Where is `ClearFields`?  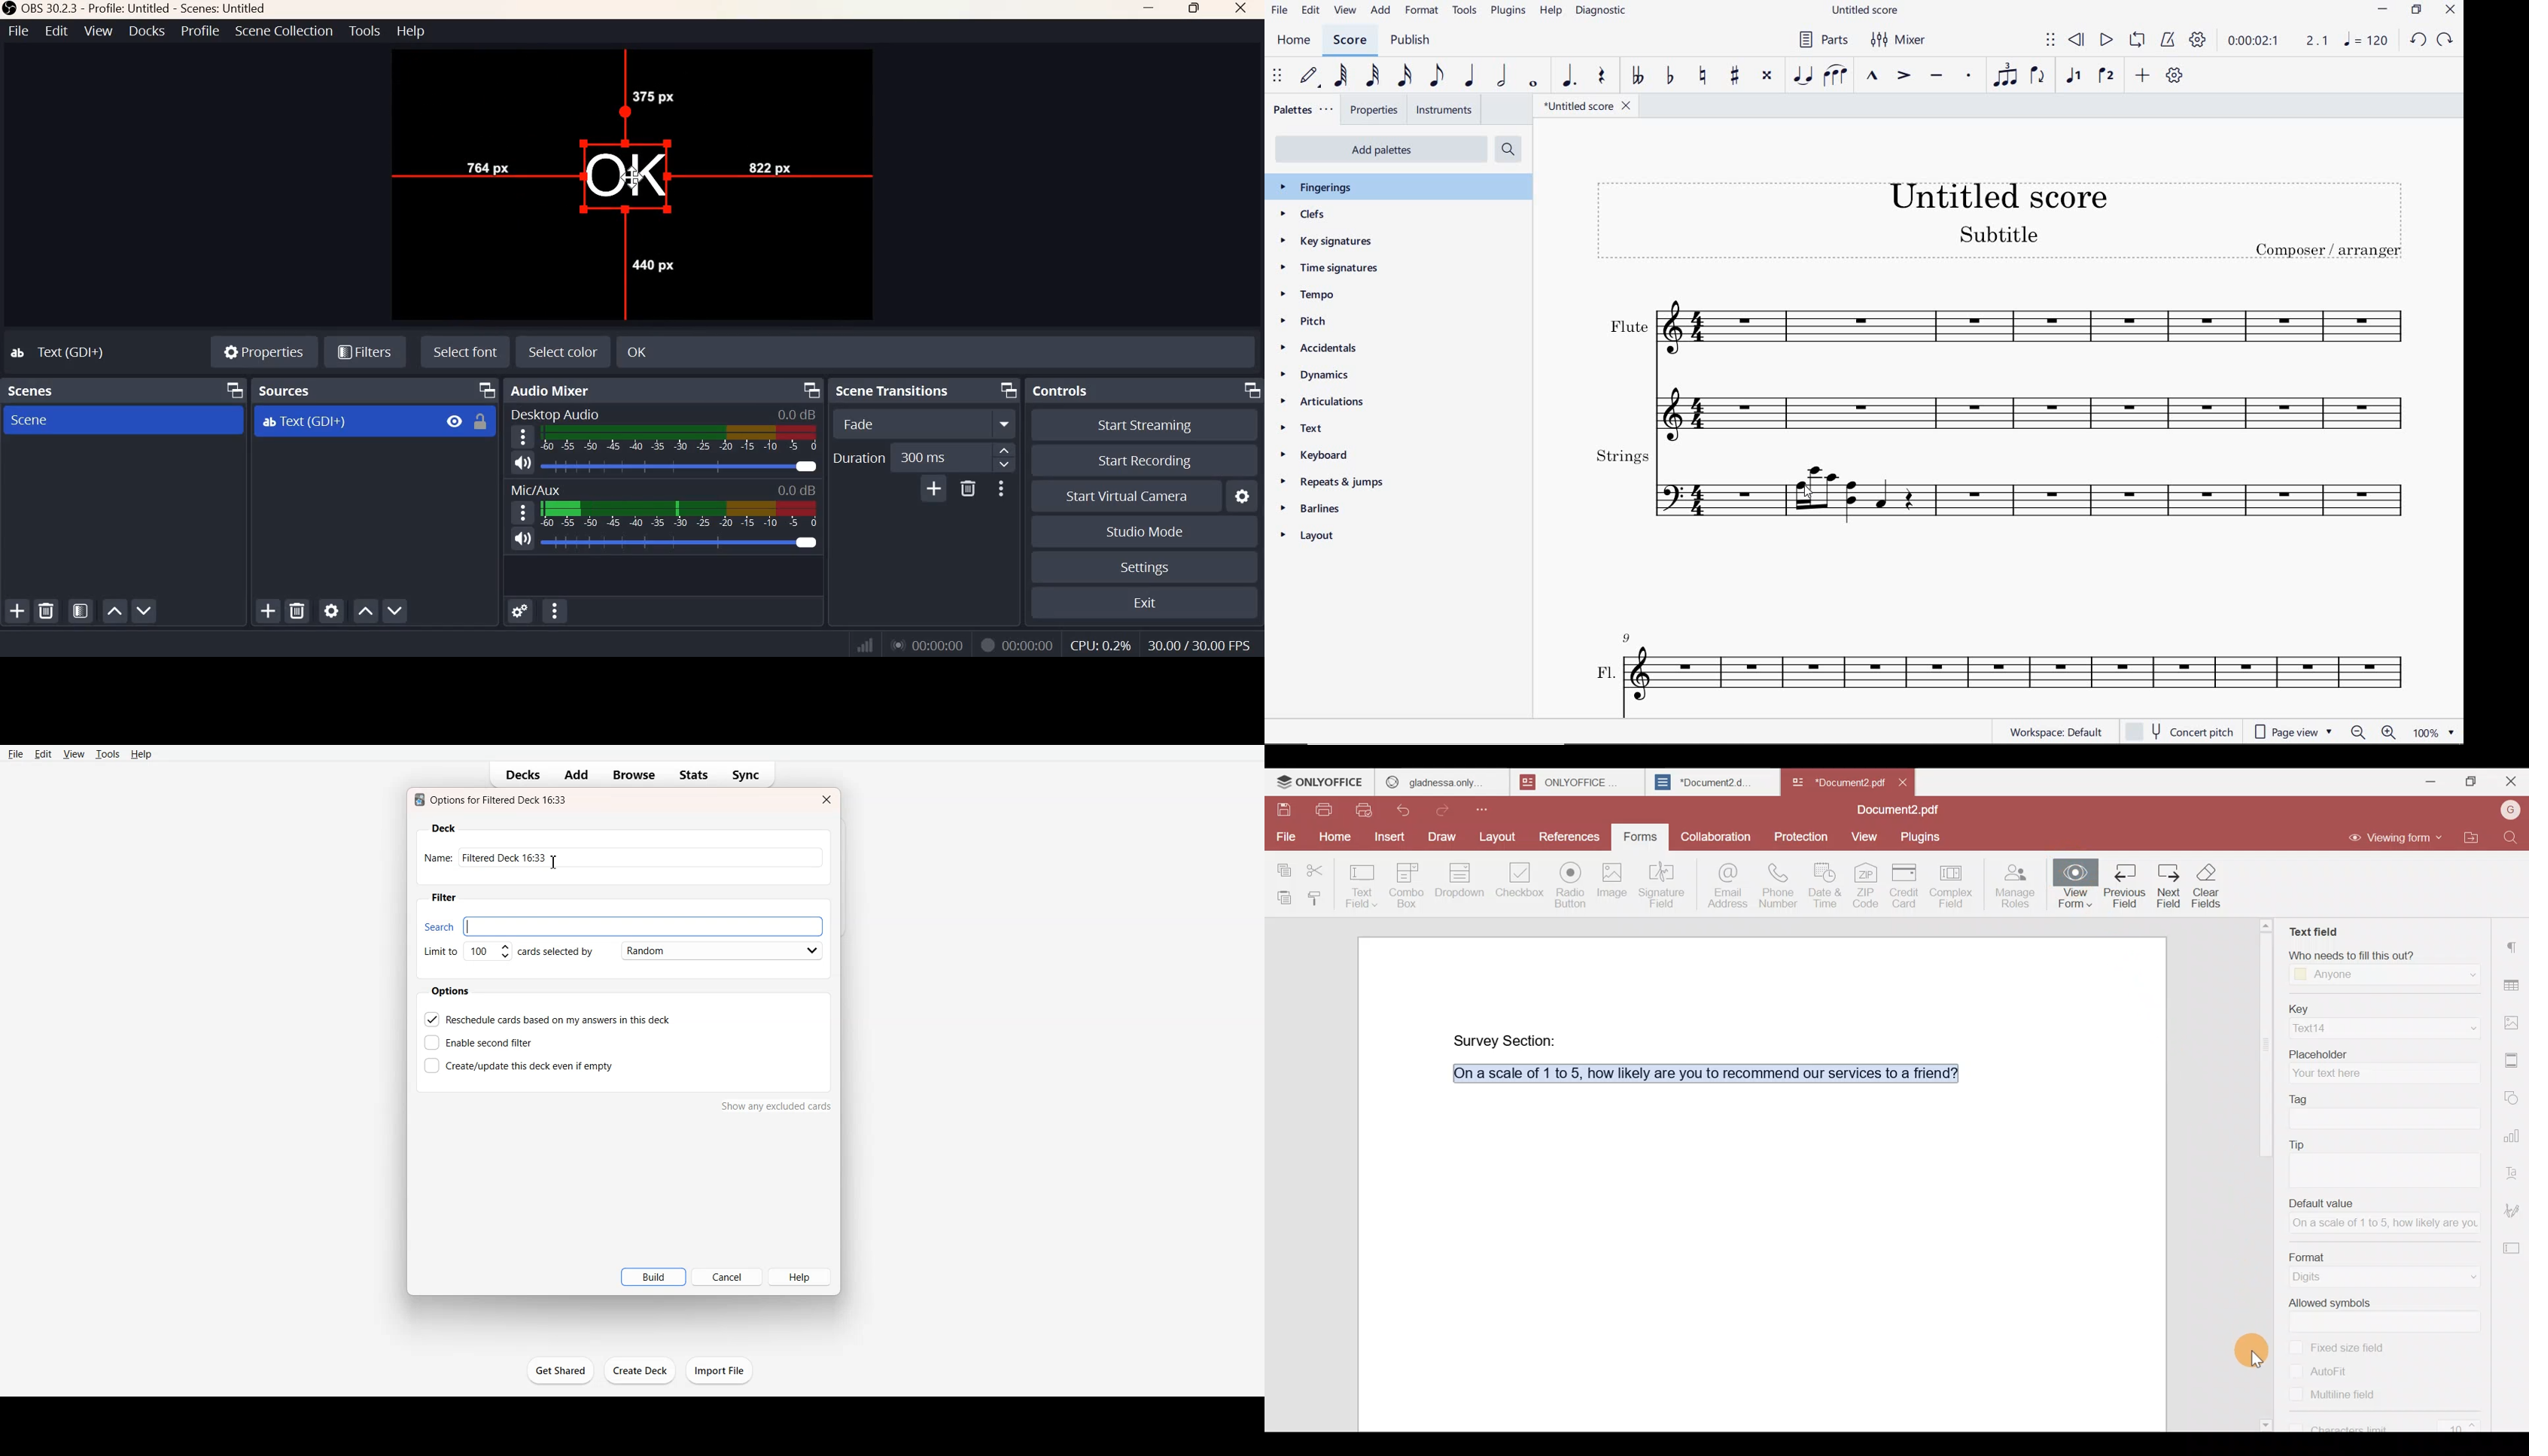 ClearFields is located at coordinates (2215, 889).